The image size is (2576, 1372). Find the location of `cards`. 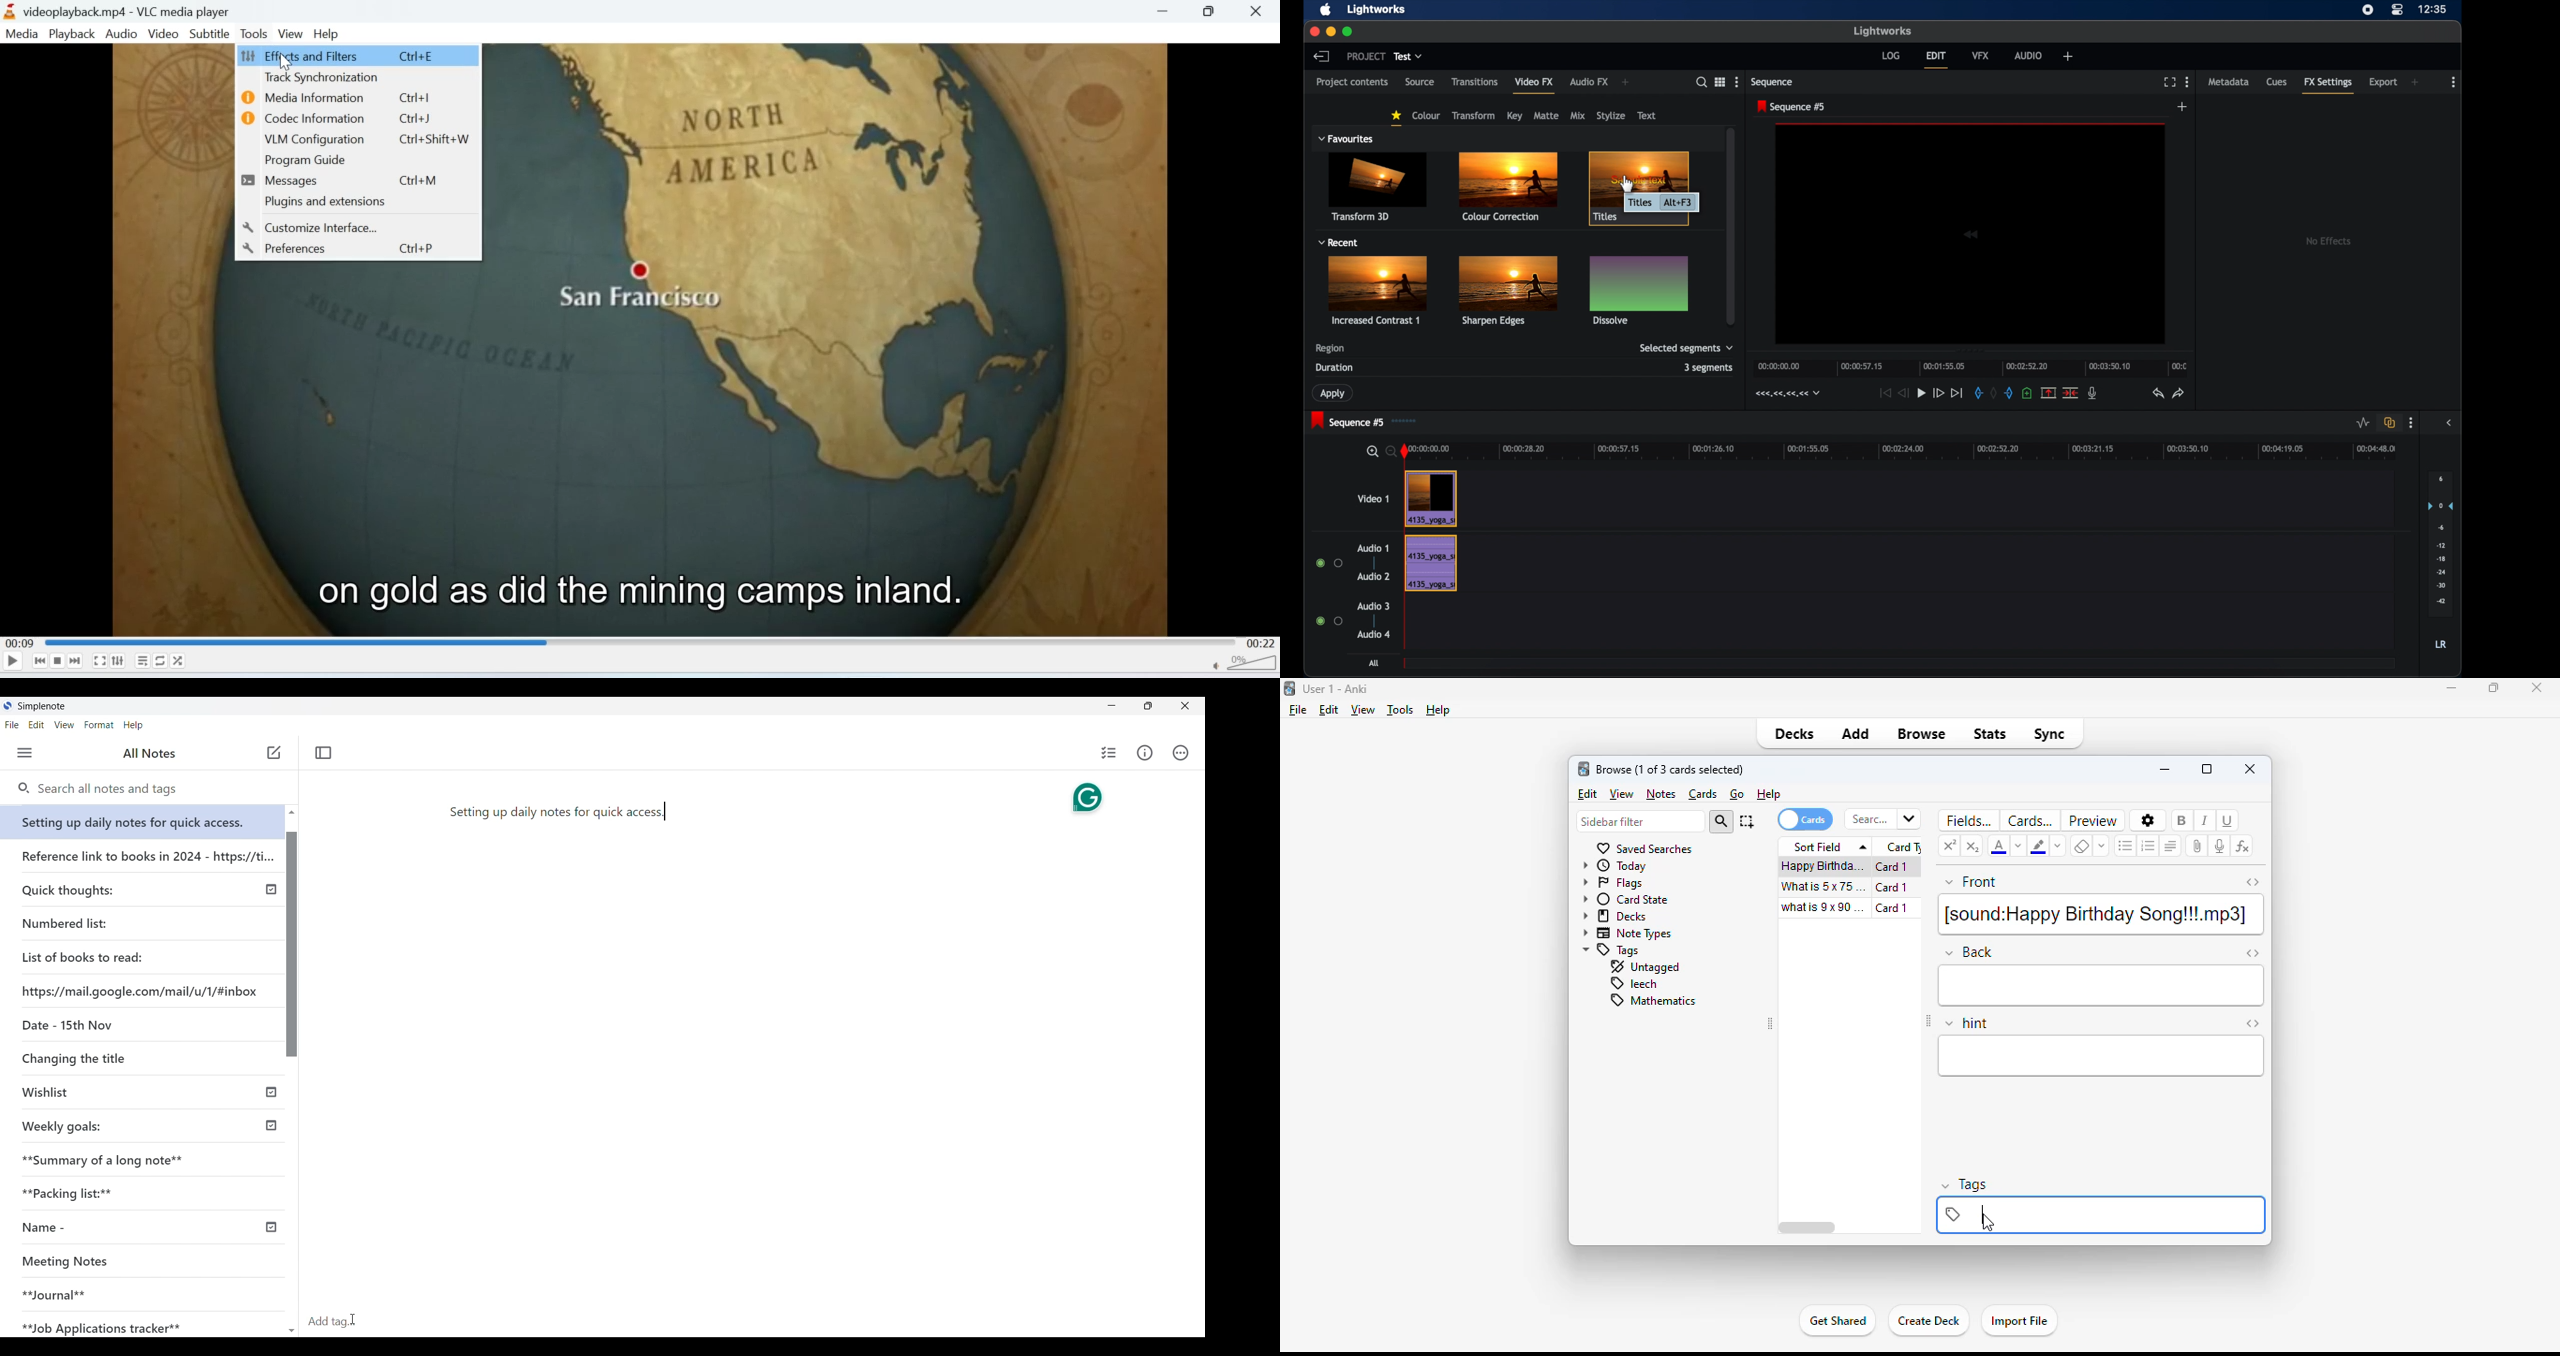

cards is located at coordinates (1704, 795).